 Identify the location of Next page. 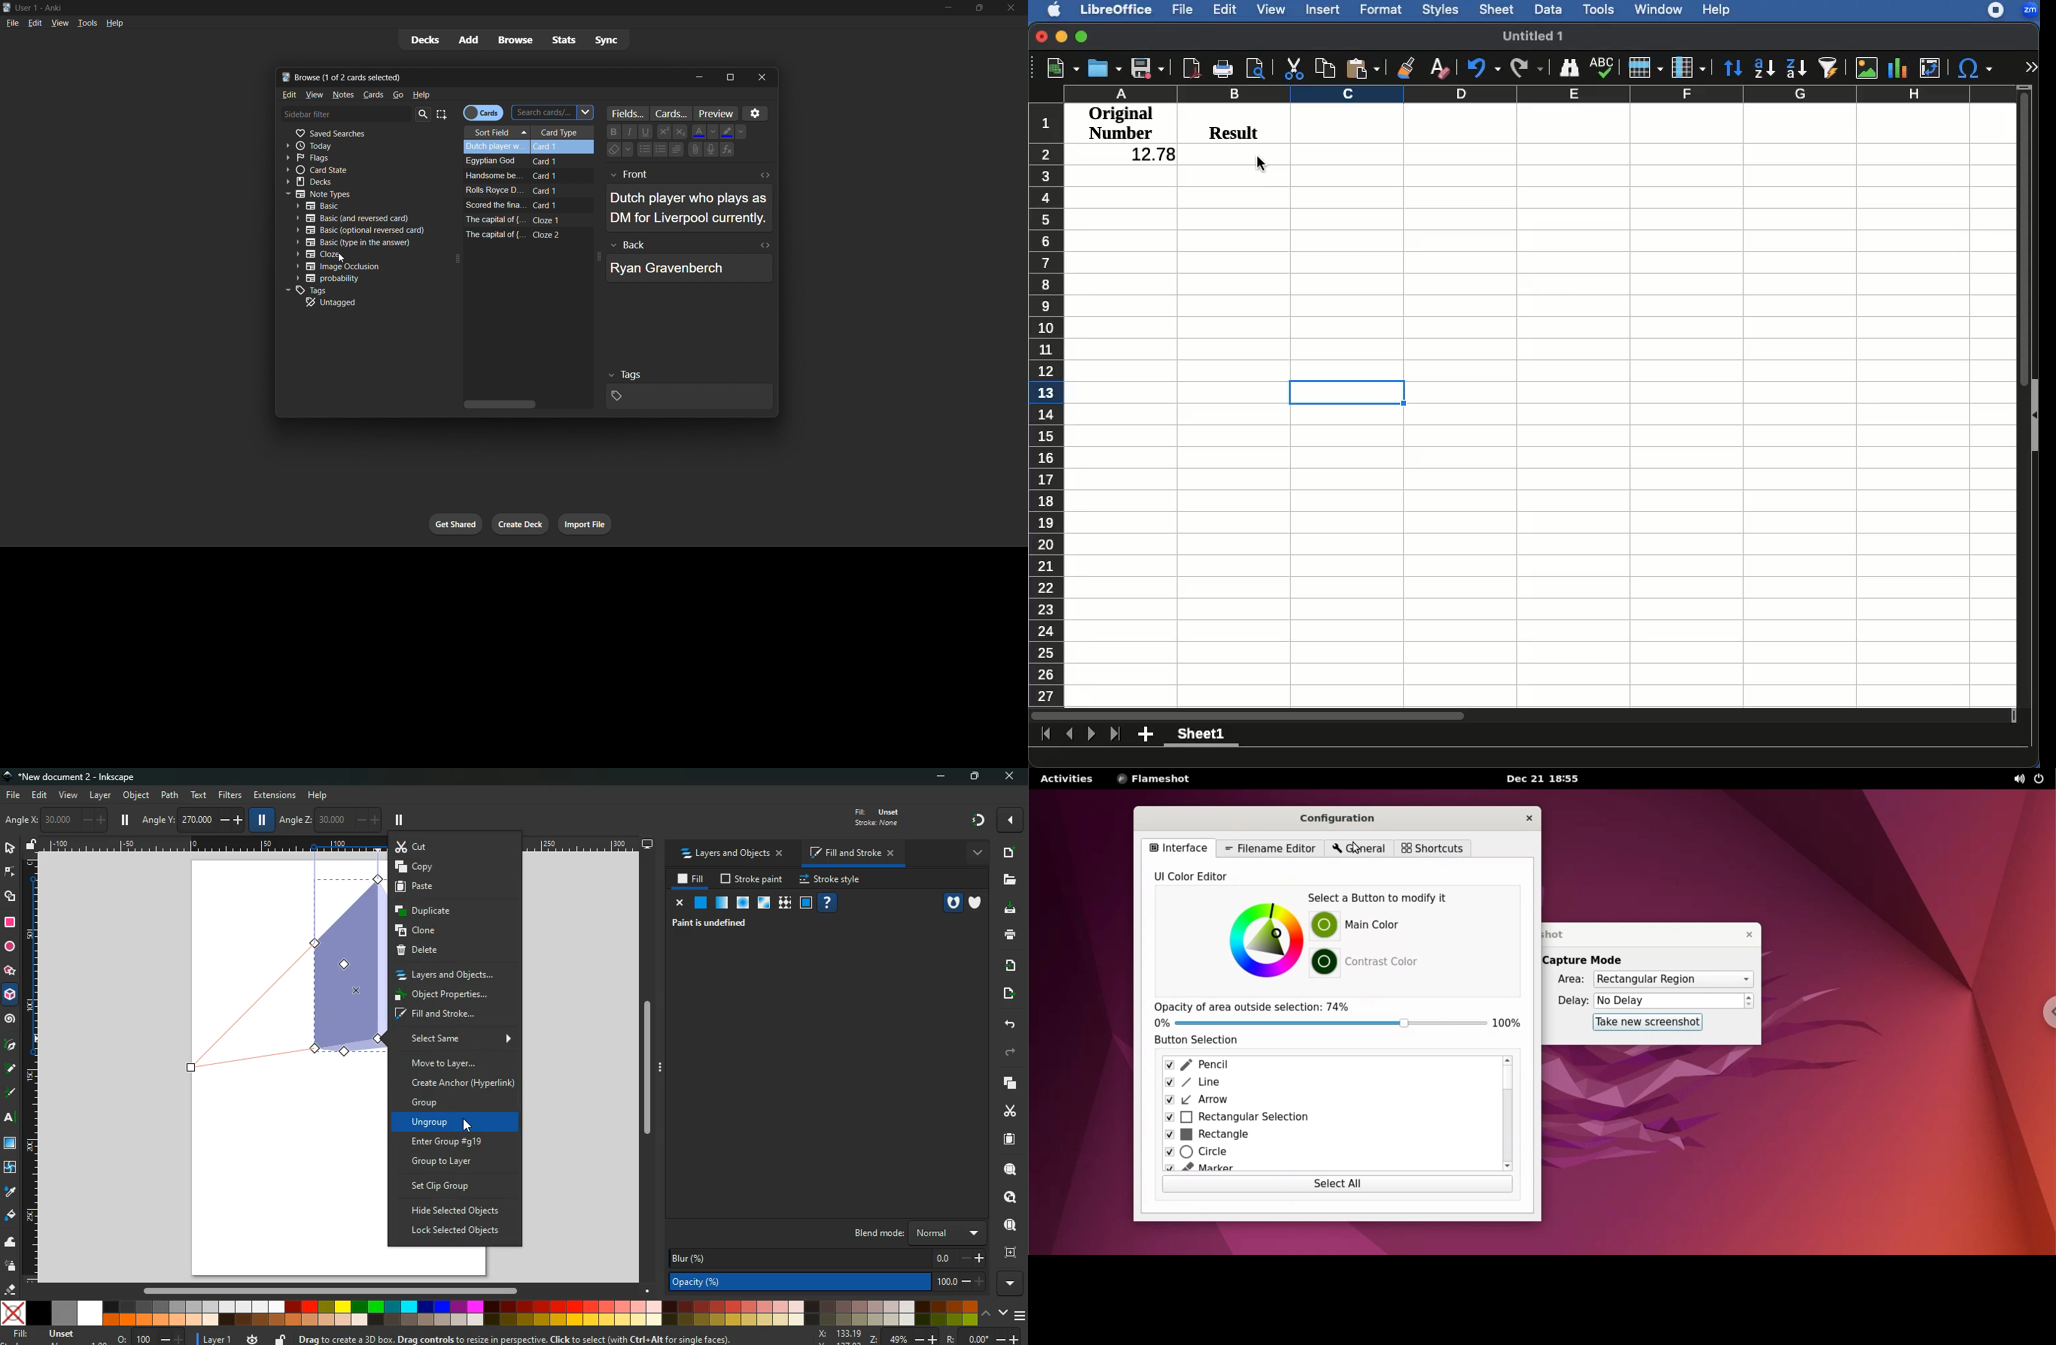
(1092, 735).